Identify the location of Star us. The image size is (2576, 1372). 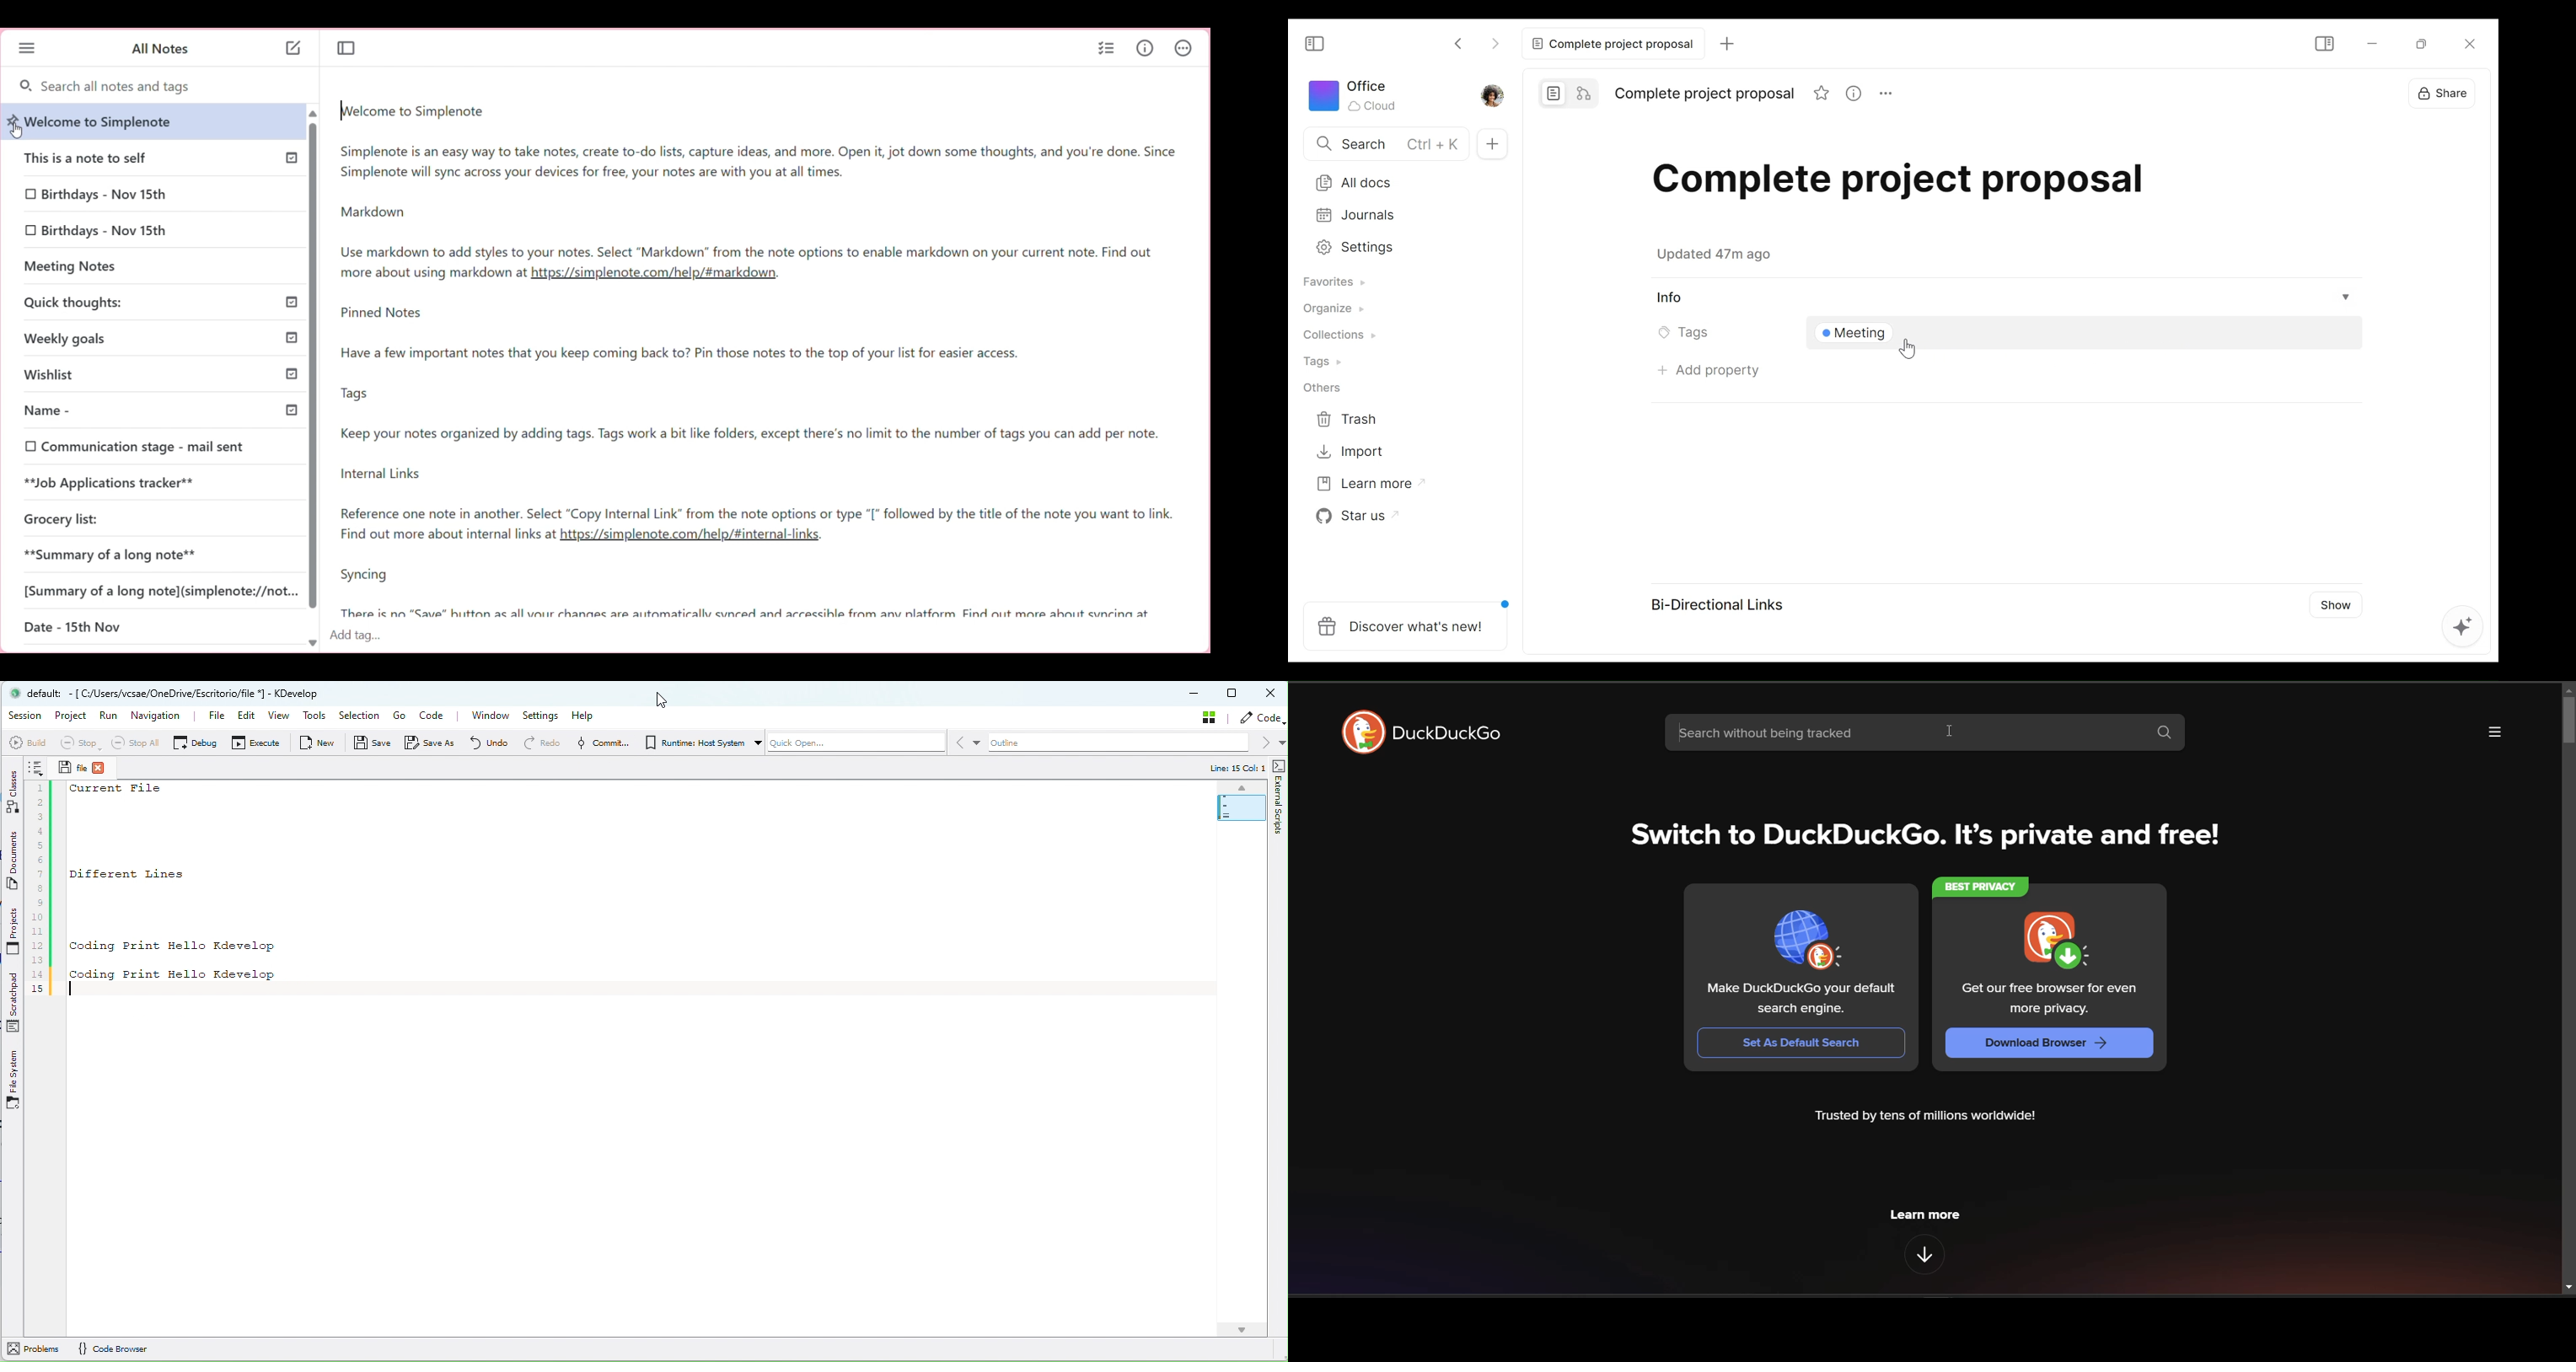
(1355, 518).